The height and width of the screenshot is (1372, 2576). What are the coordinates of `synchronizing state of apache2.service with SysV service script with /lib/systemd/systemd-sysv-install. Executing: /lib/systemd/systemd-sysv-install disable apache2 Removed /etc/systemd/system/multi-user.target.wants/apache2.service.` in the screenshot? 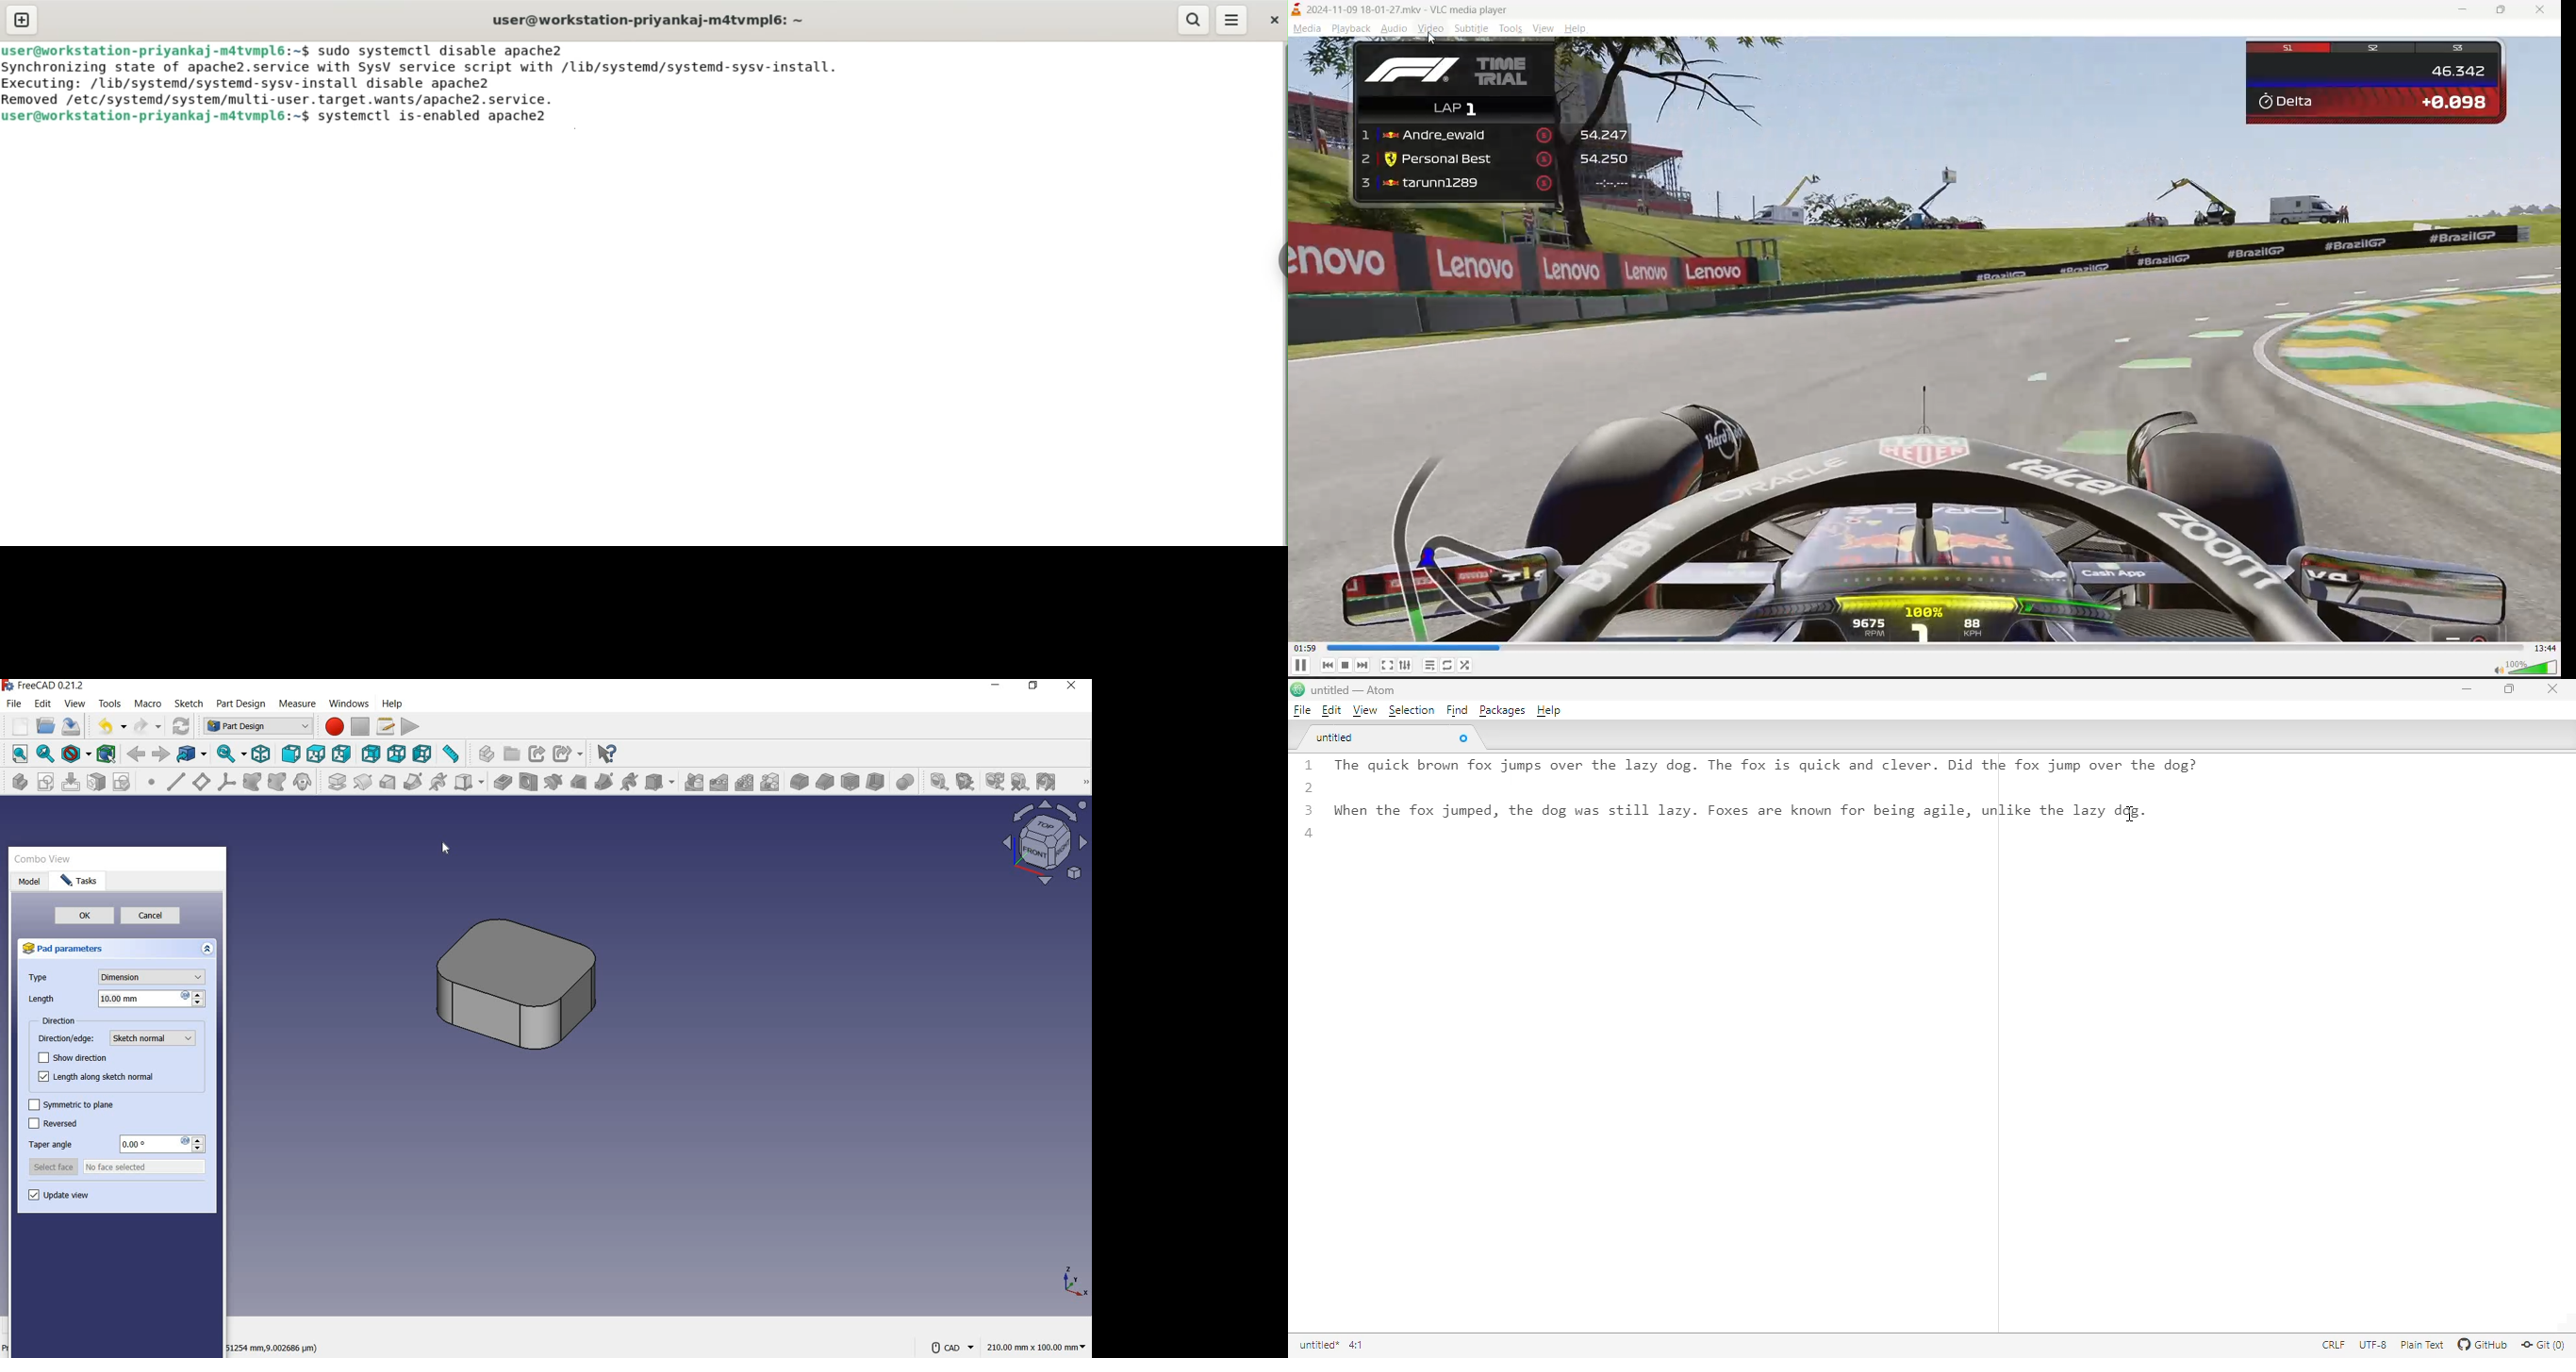 It's located at (440, 83).